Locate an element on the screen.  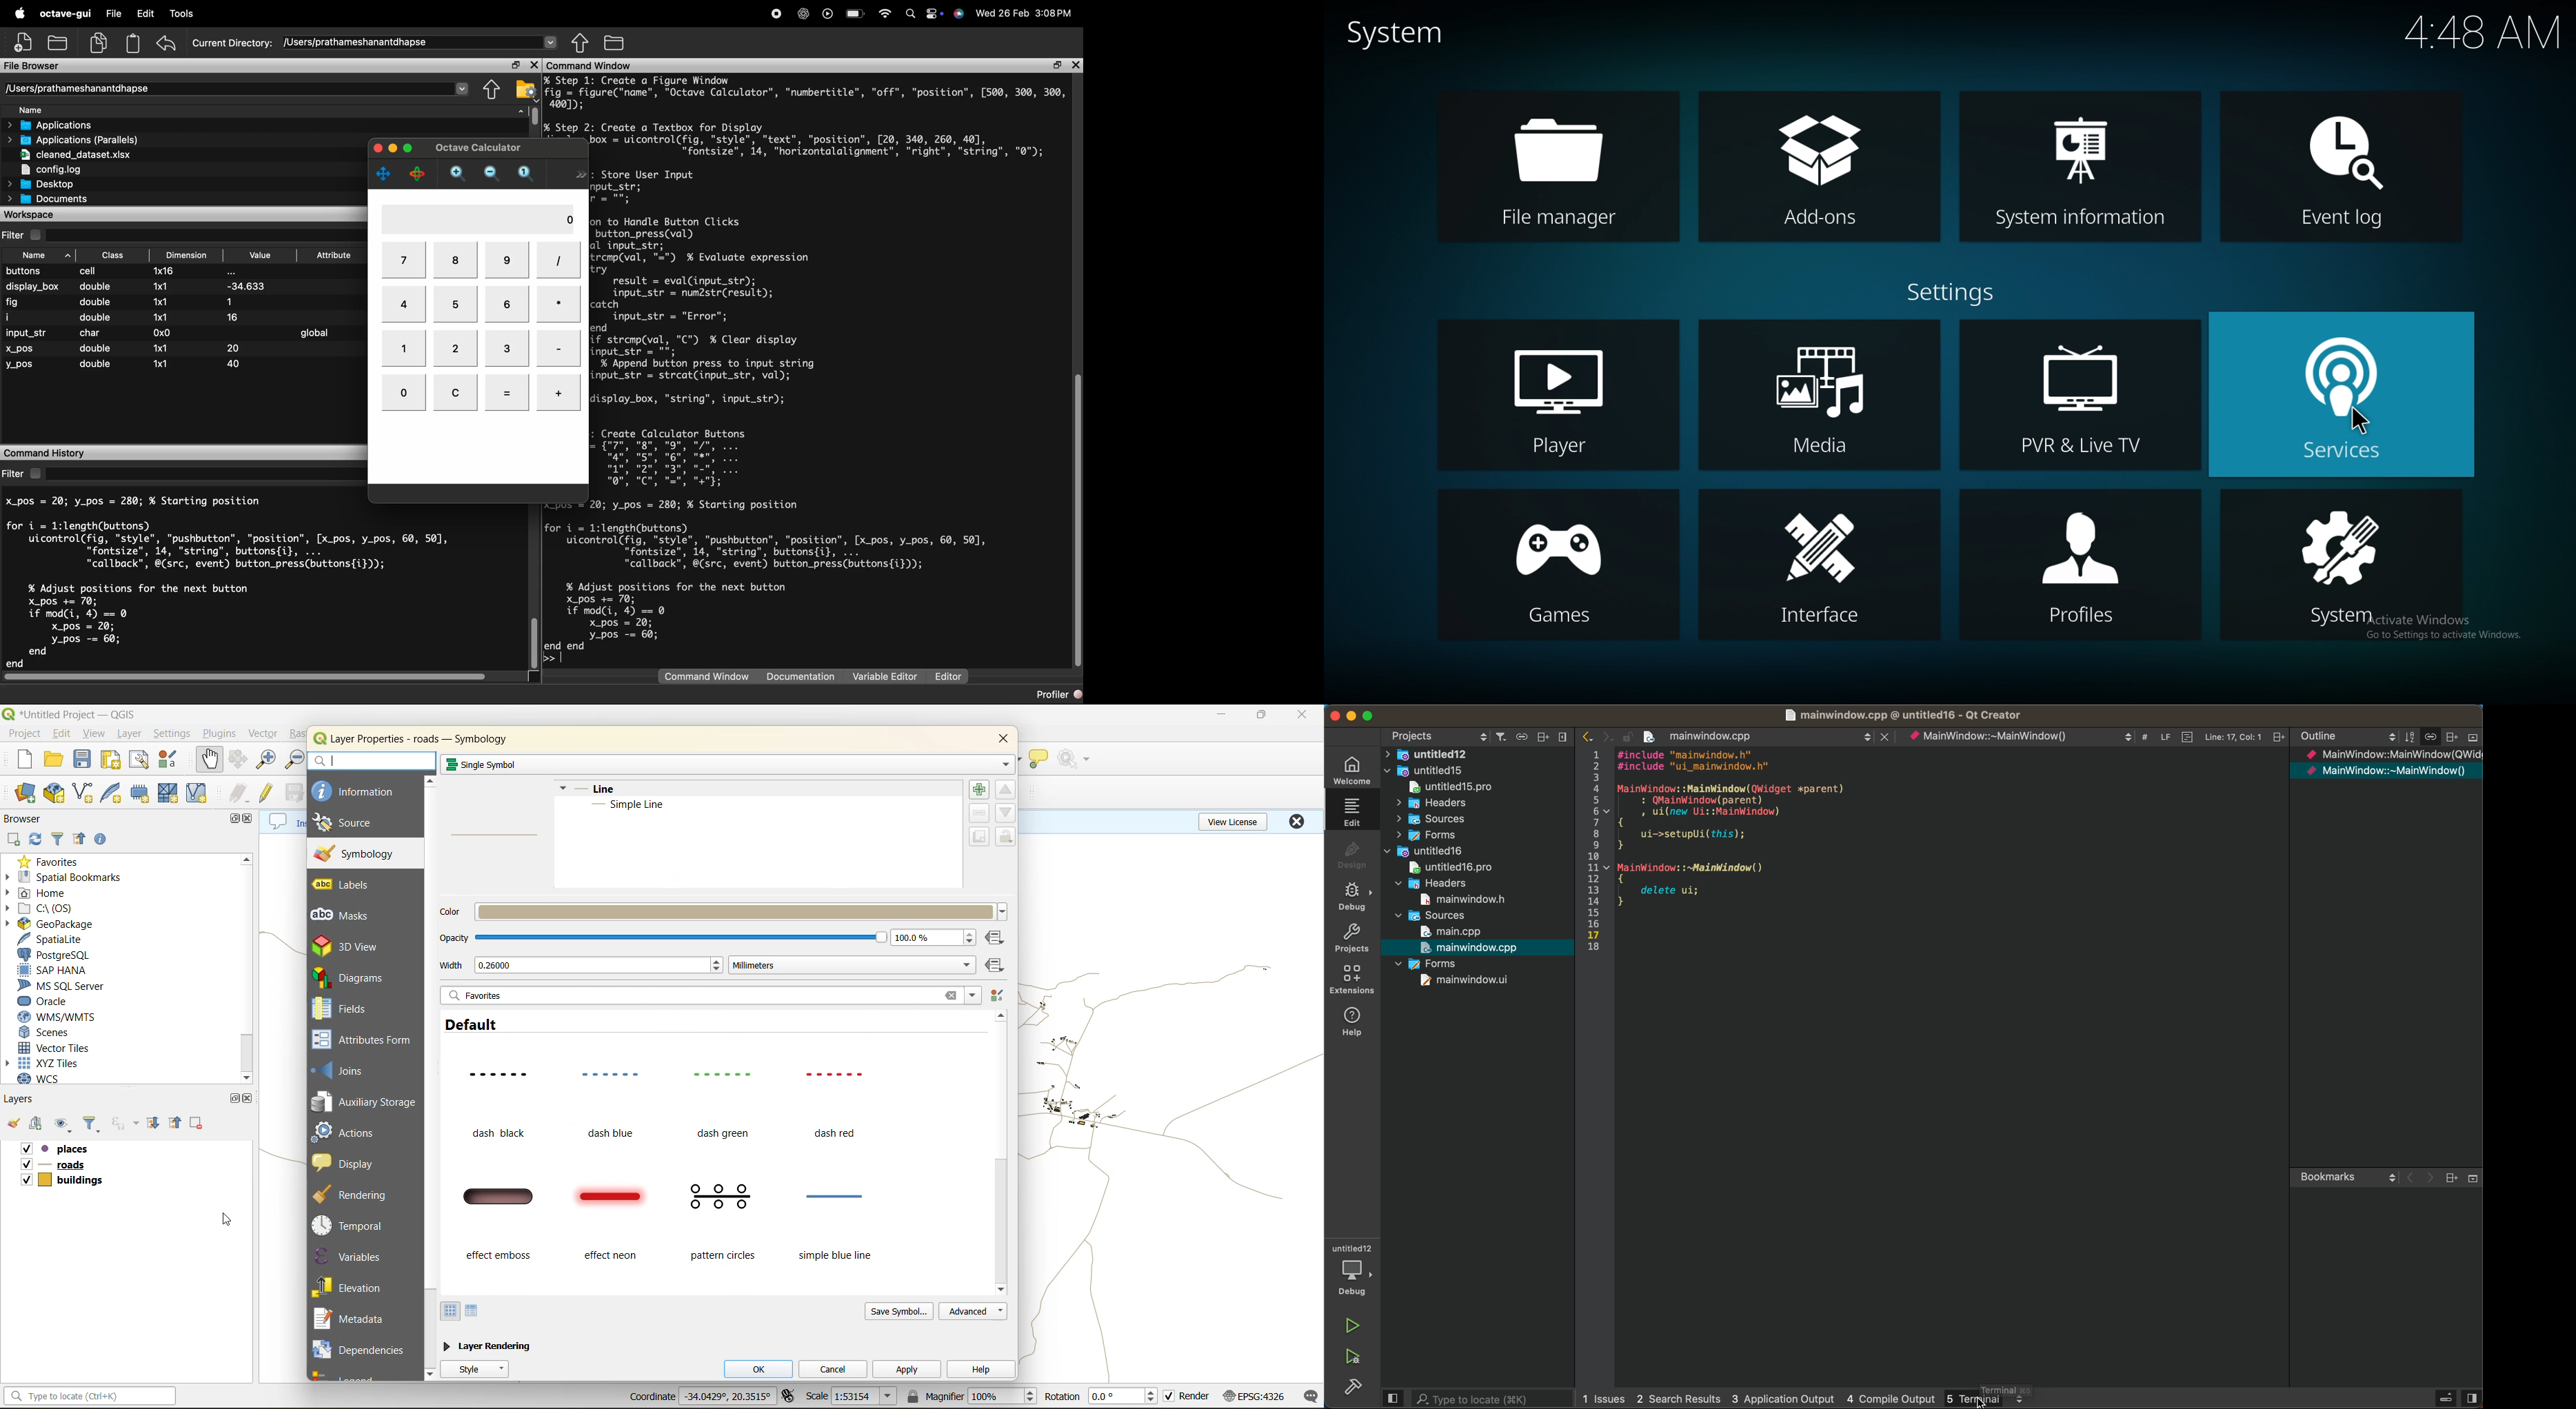
system is located at coordinates (2346, 565).